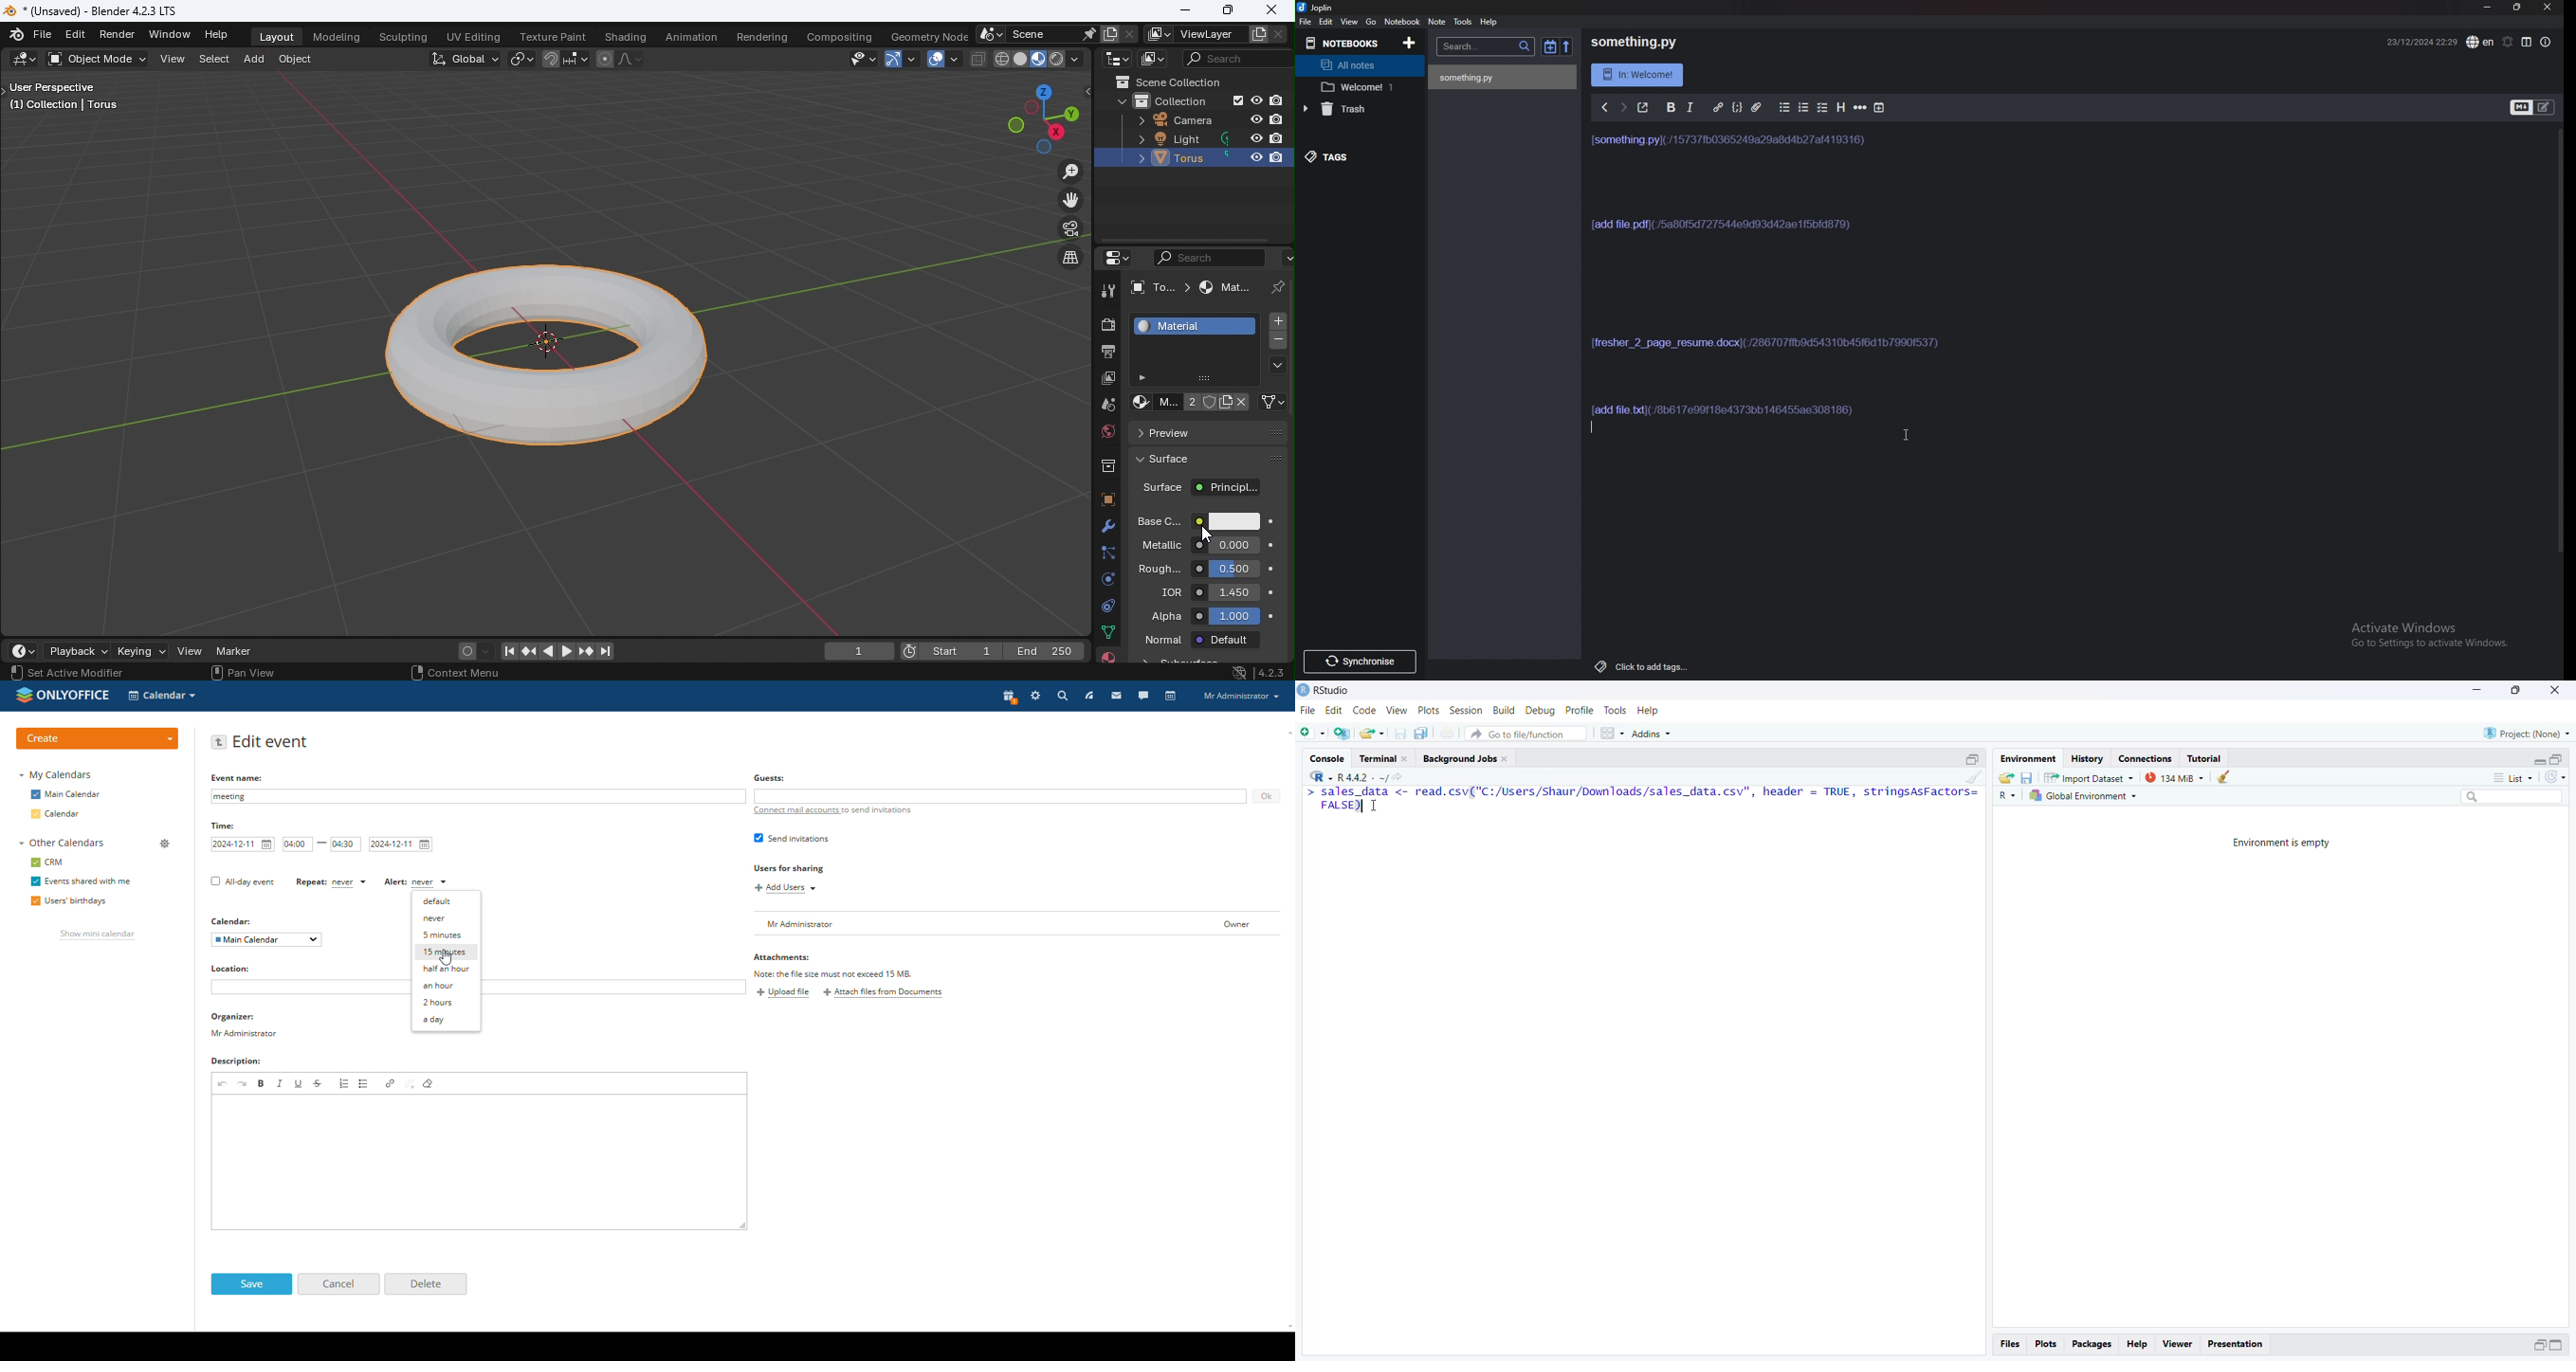 The width and height of the screenshot is (2576, 1372). I want to click on New Material, so click(1227, 403).